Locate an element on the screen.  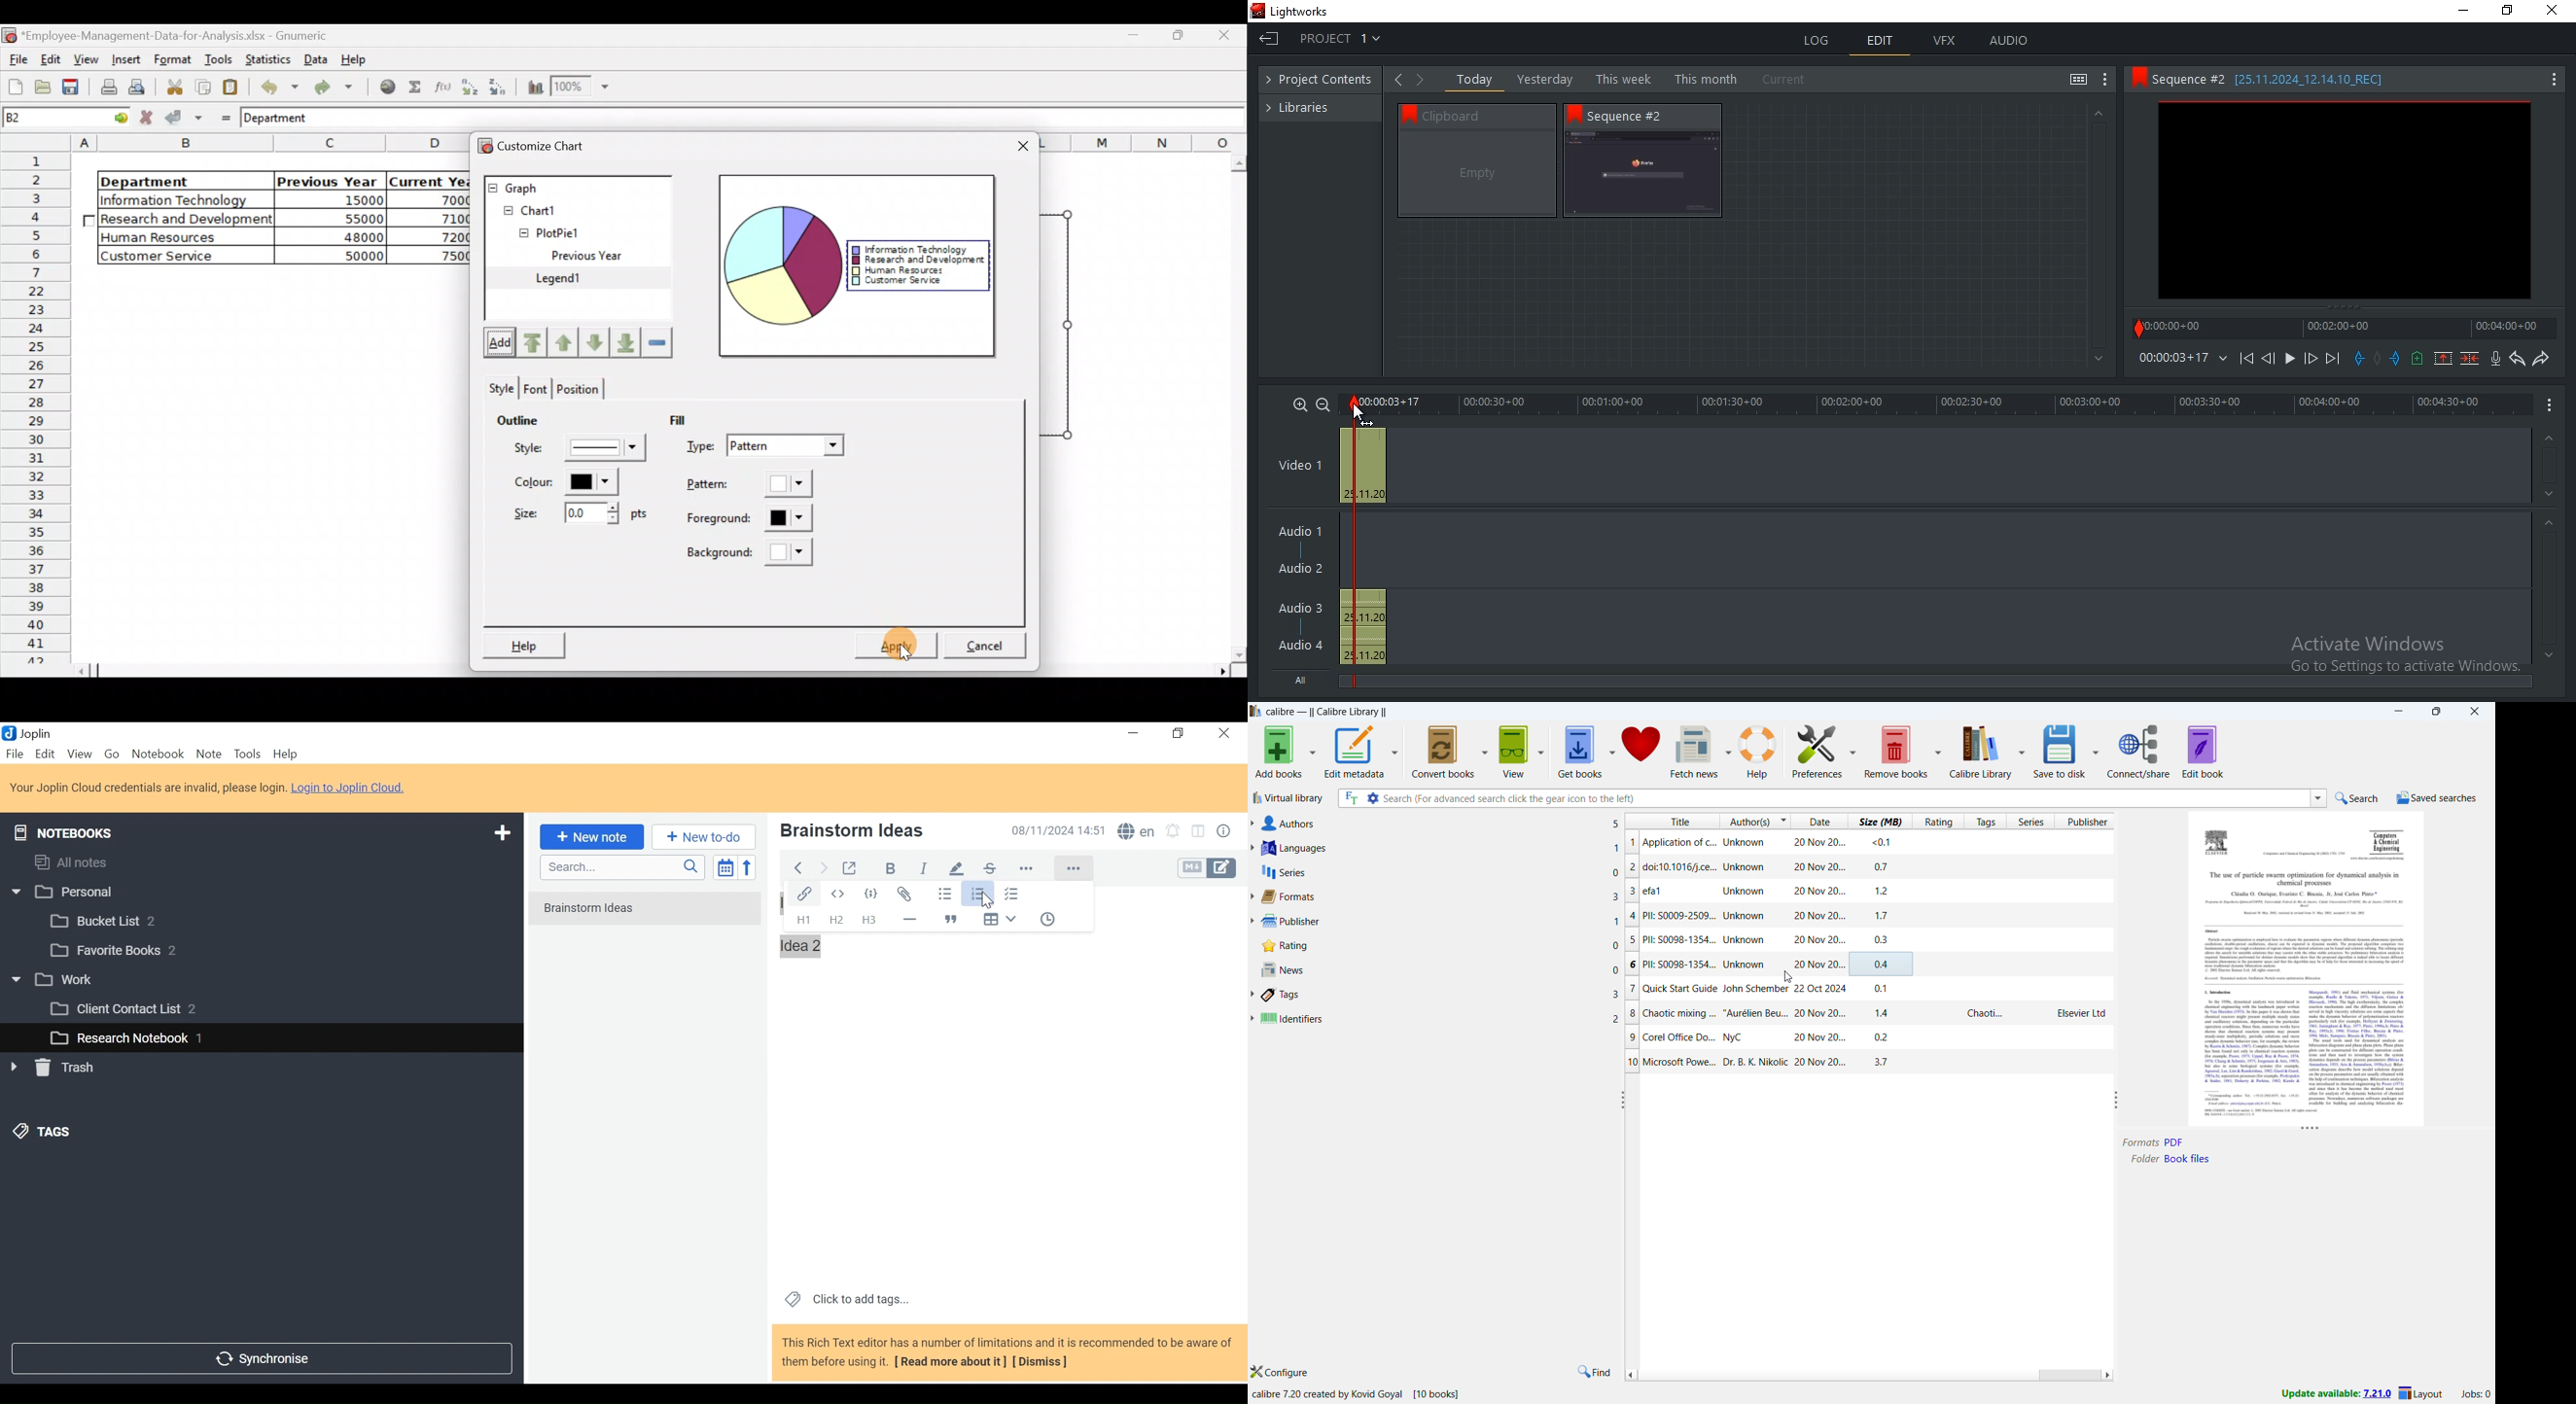
Nudge one frame back is located at coordinates (2272, 361).